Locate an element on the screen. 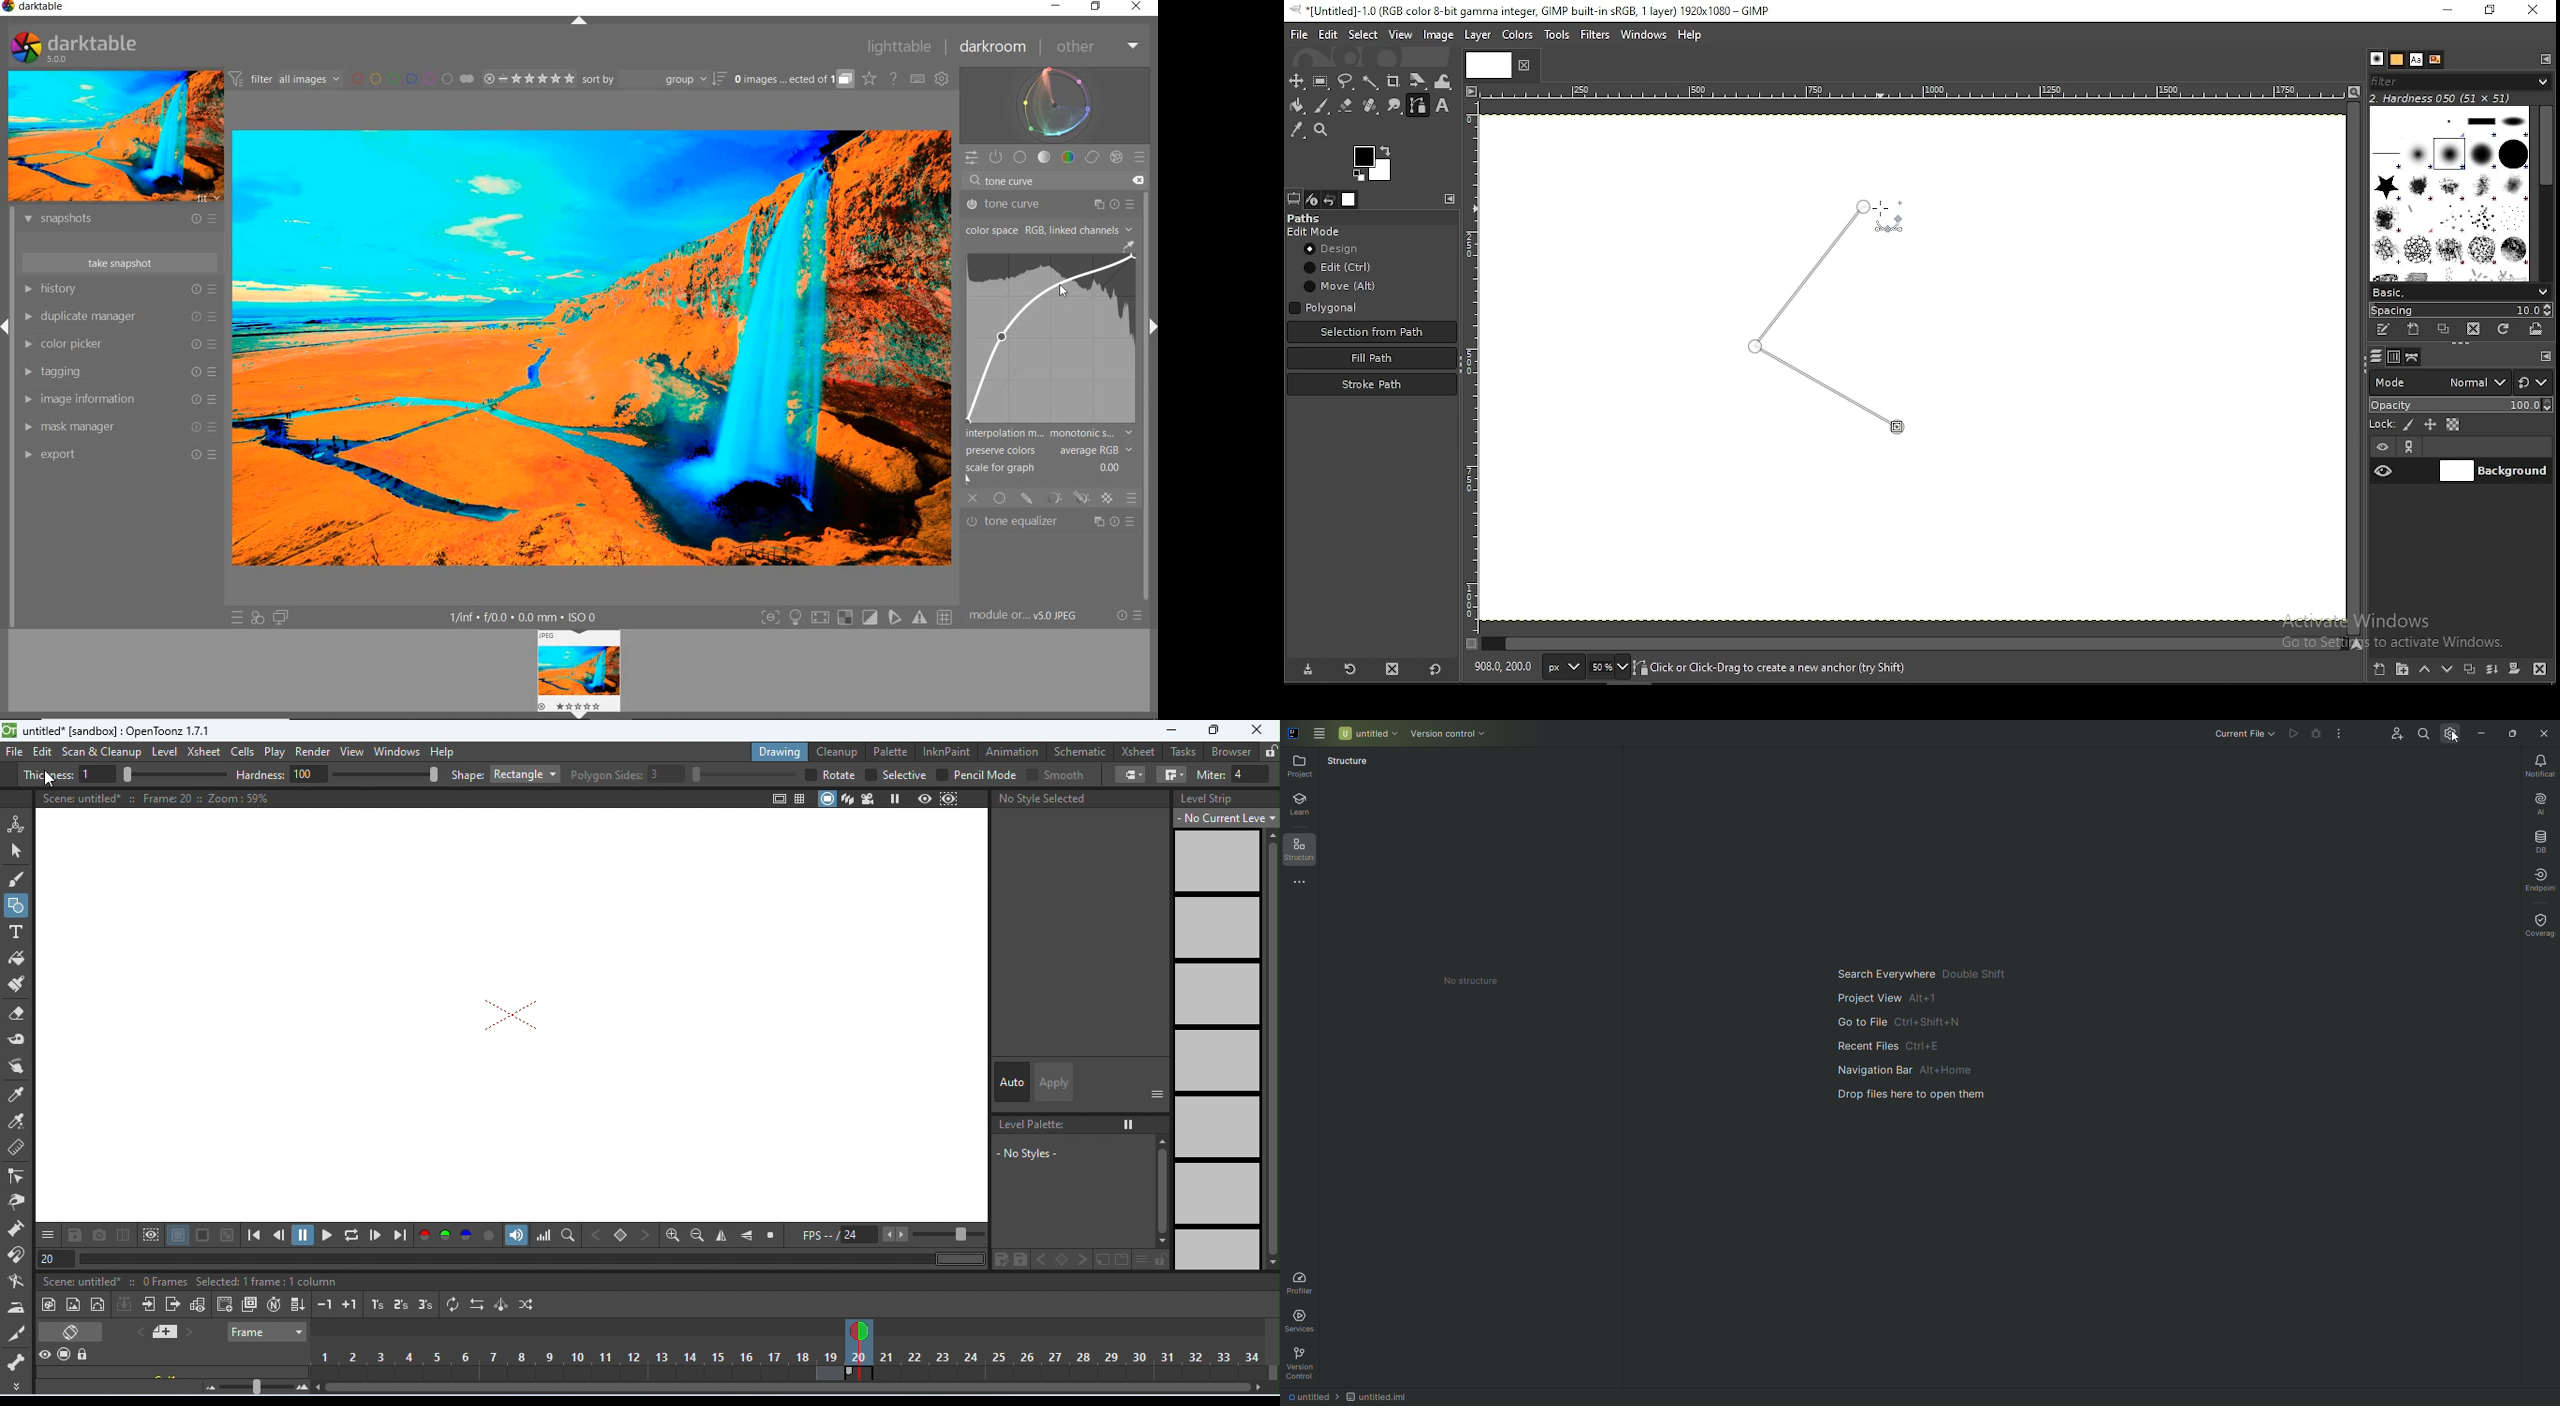 The height and width of the screenshot is (1428, 2576). vertical scale is located at coordinates (1471, 373).